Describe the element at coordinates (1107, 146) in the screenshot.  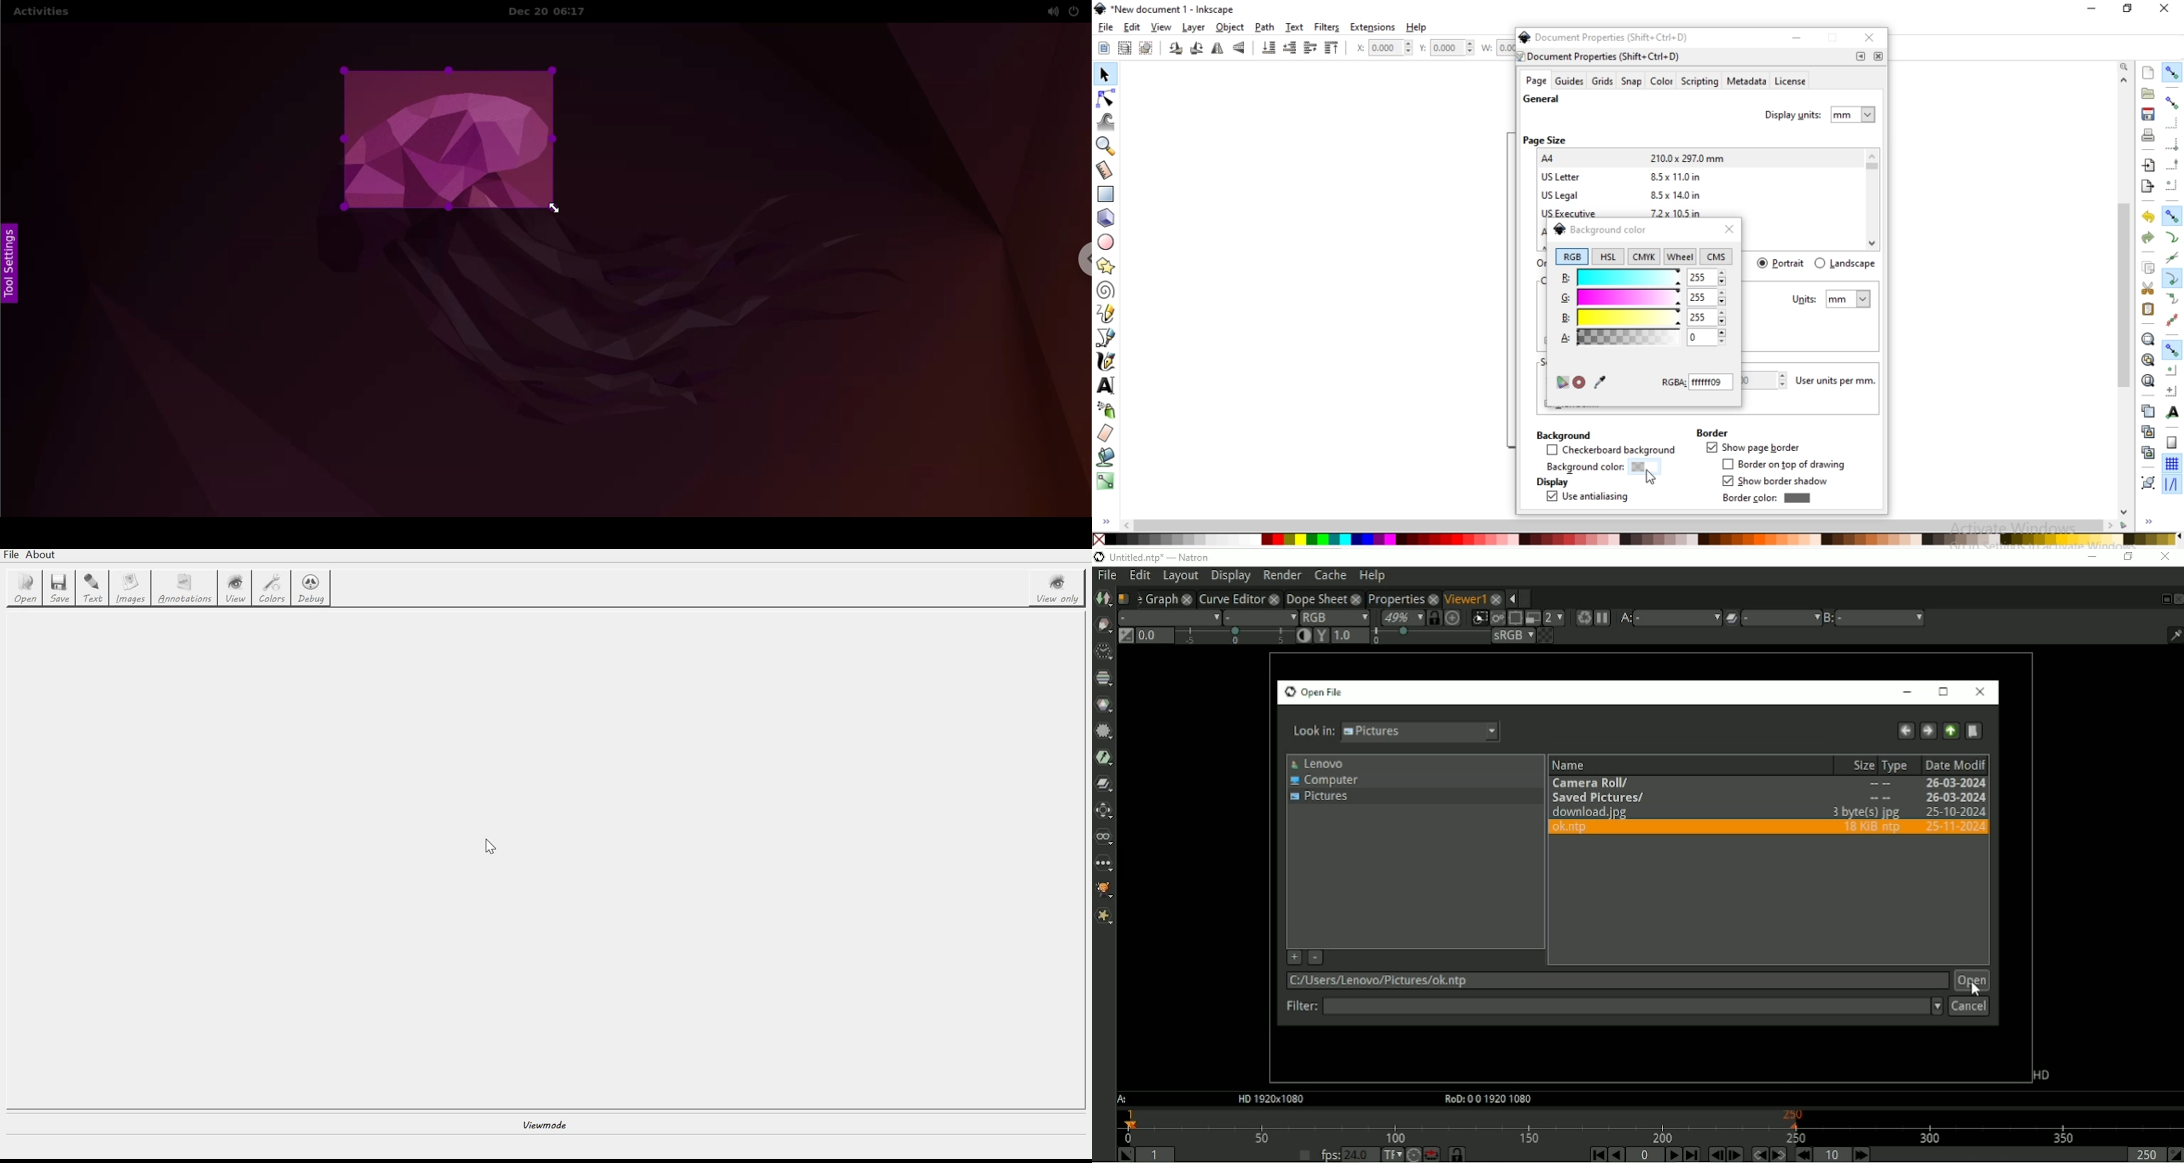
I see `zoom in or out` at that location.